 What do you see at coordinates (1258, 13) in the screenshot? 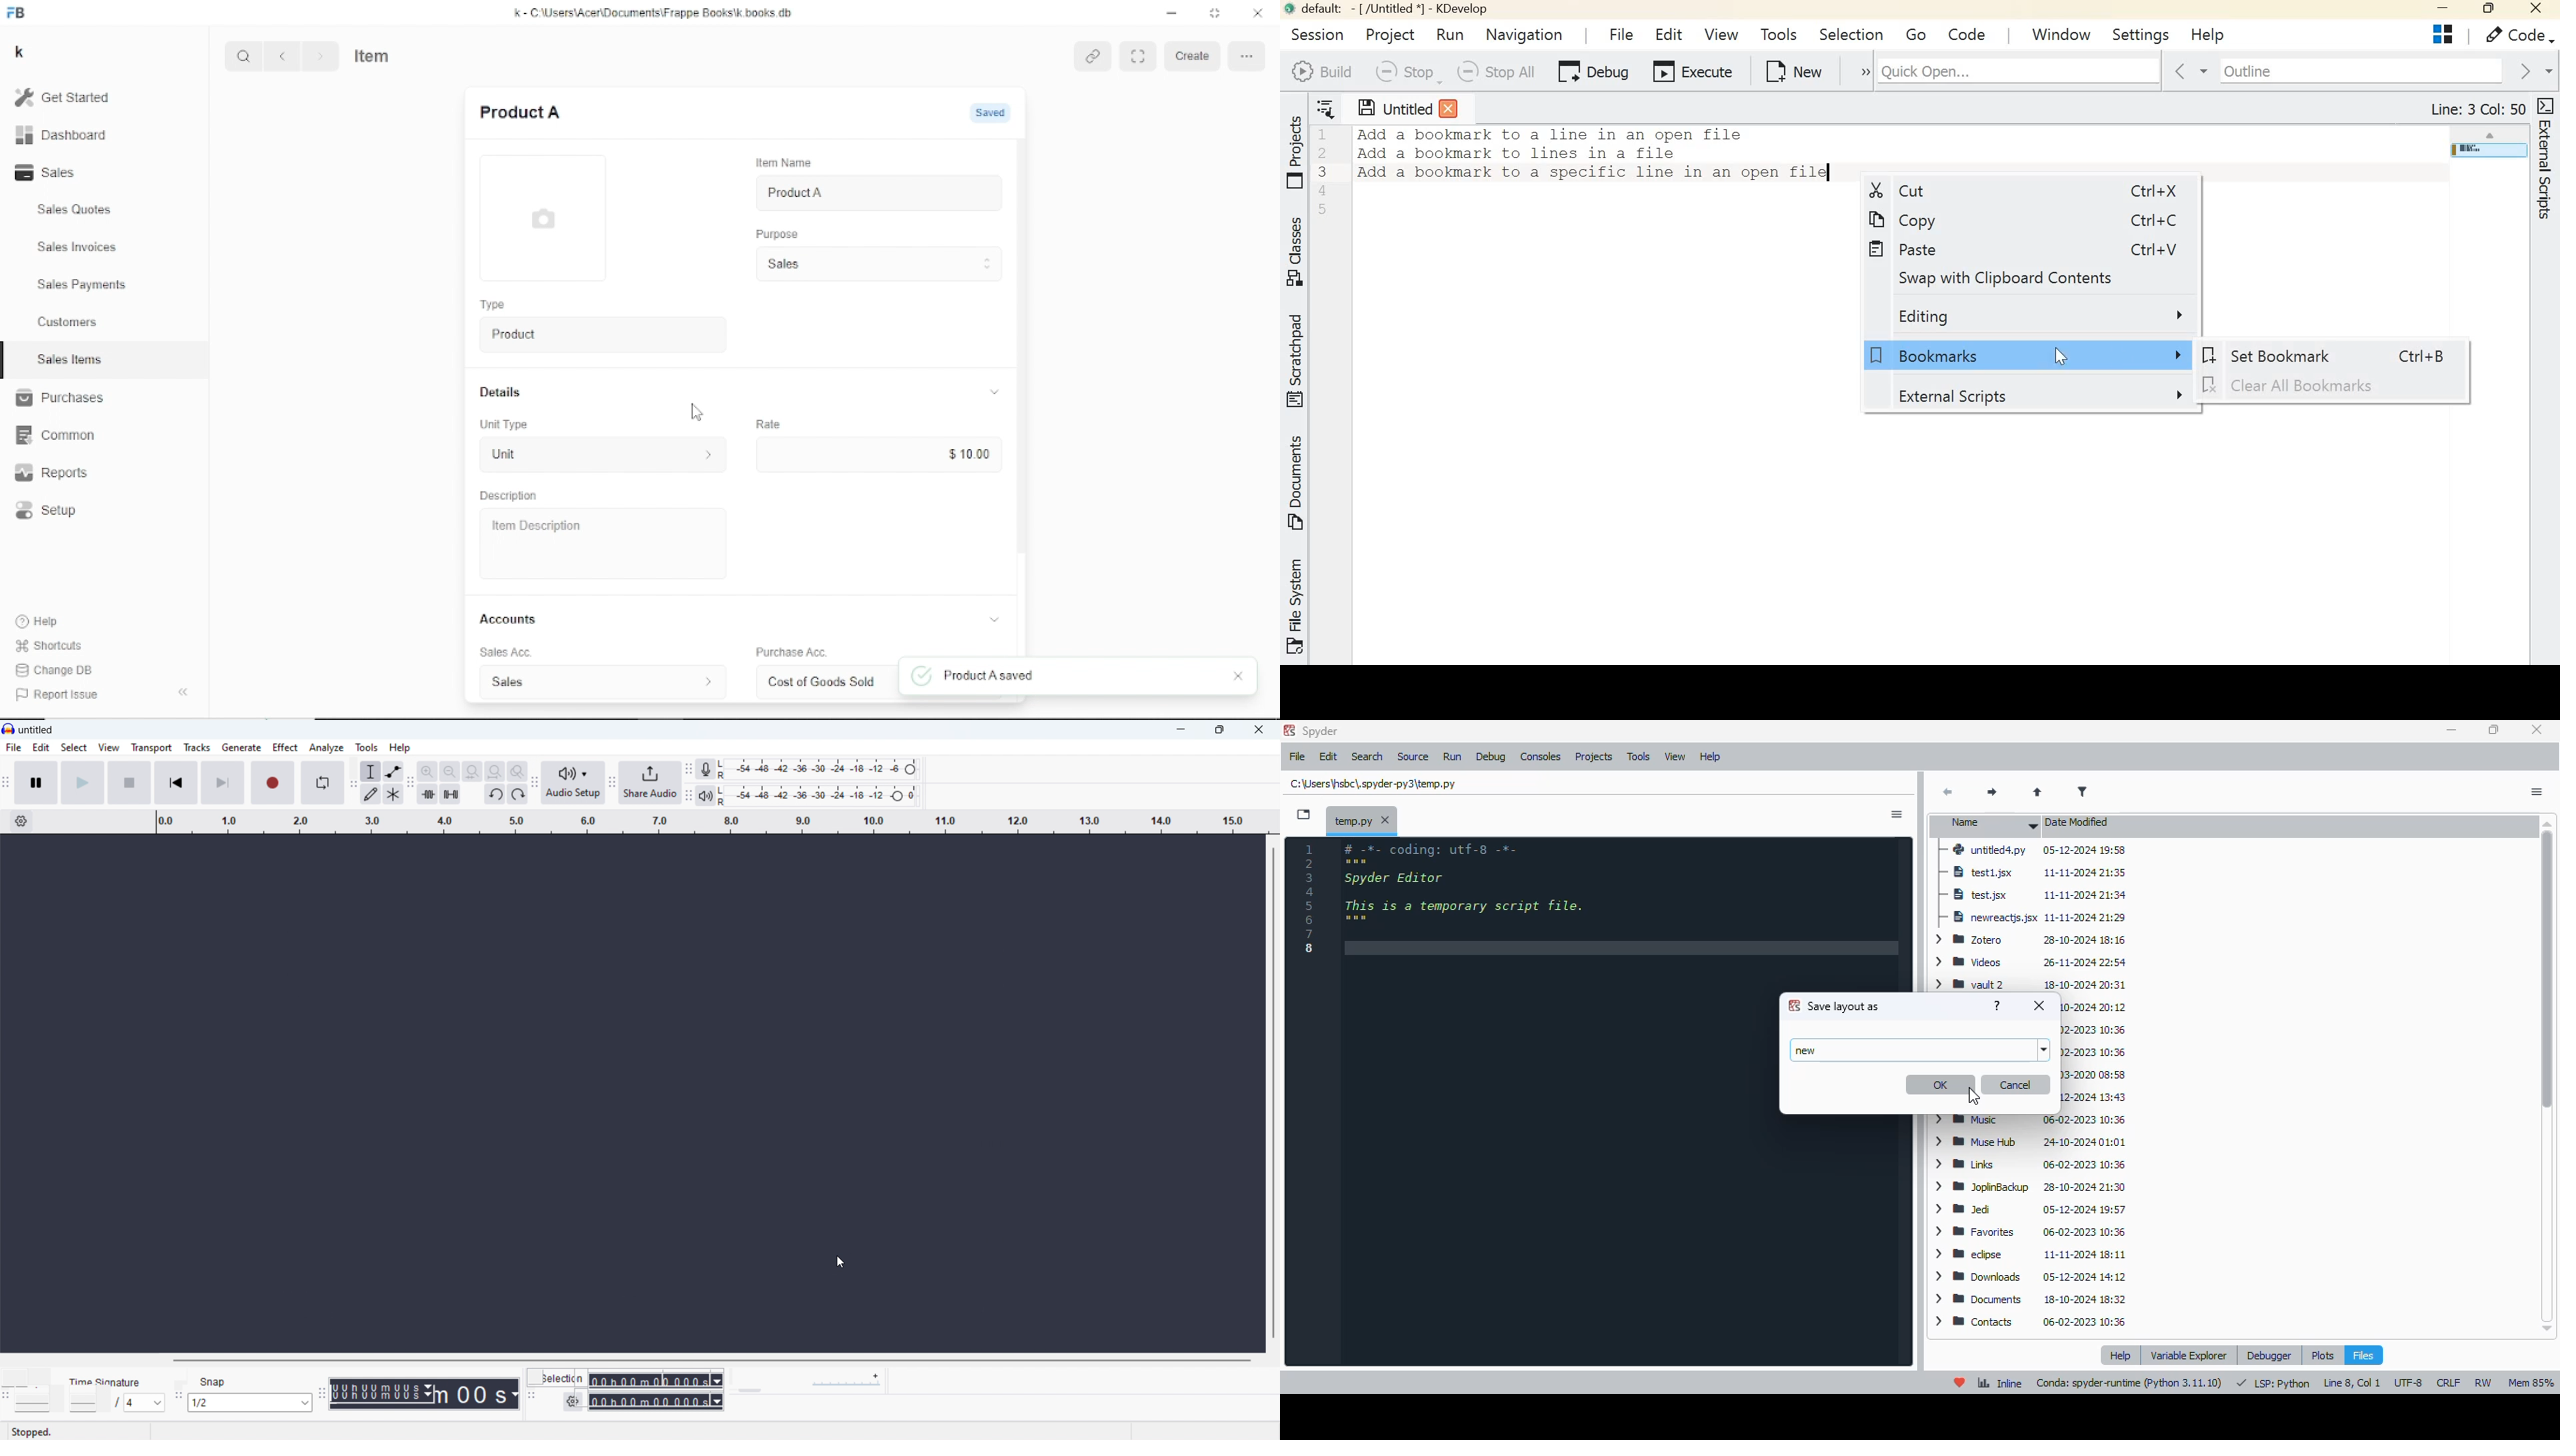
I see `Close` at bounding box center [1258, 13].